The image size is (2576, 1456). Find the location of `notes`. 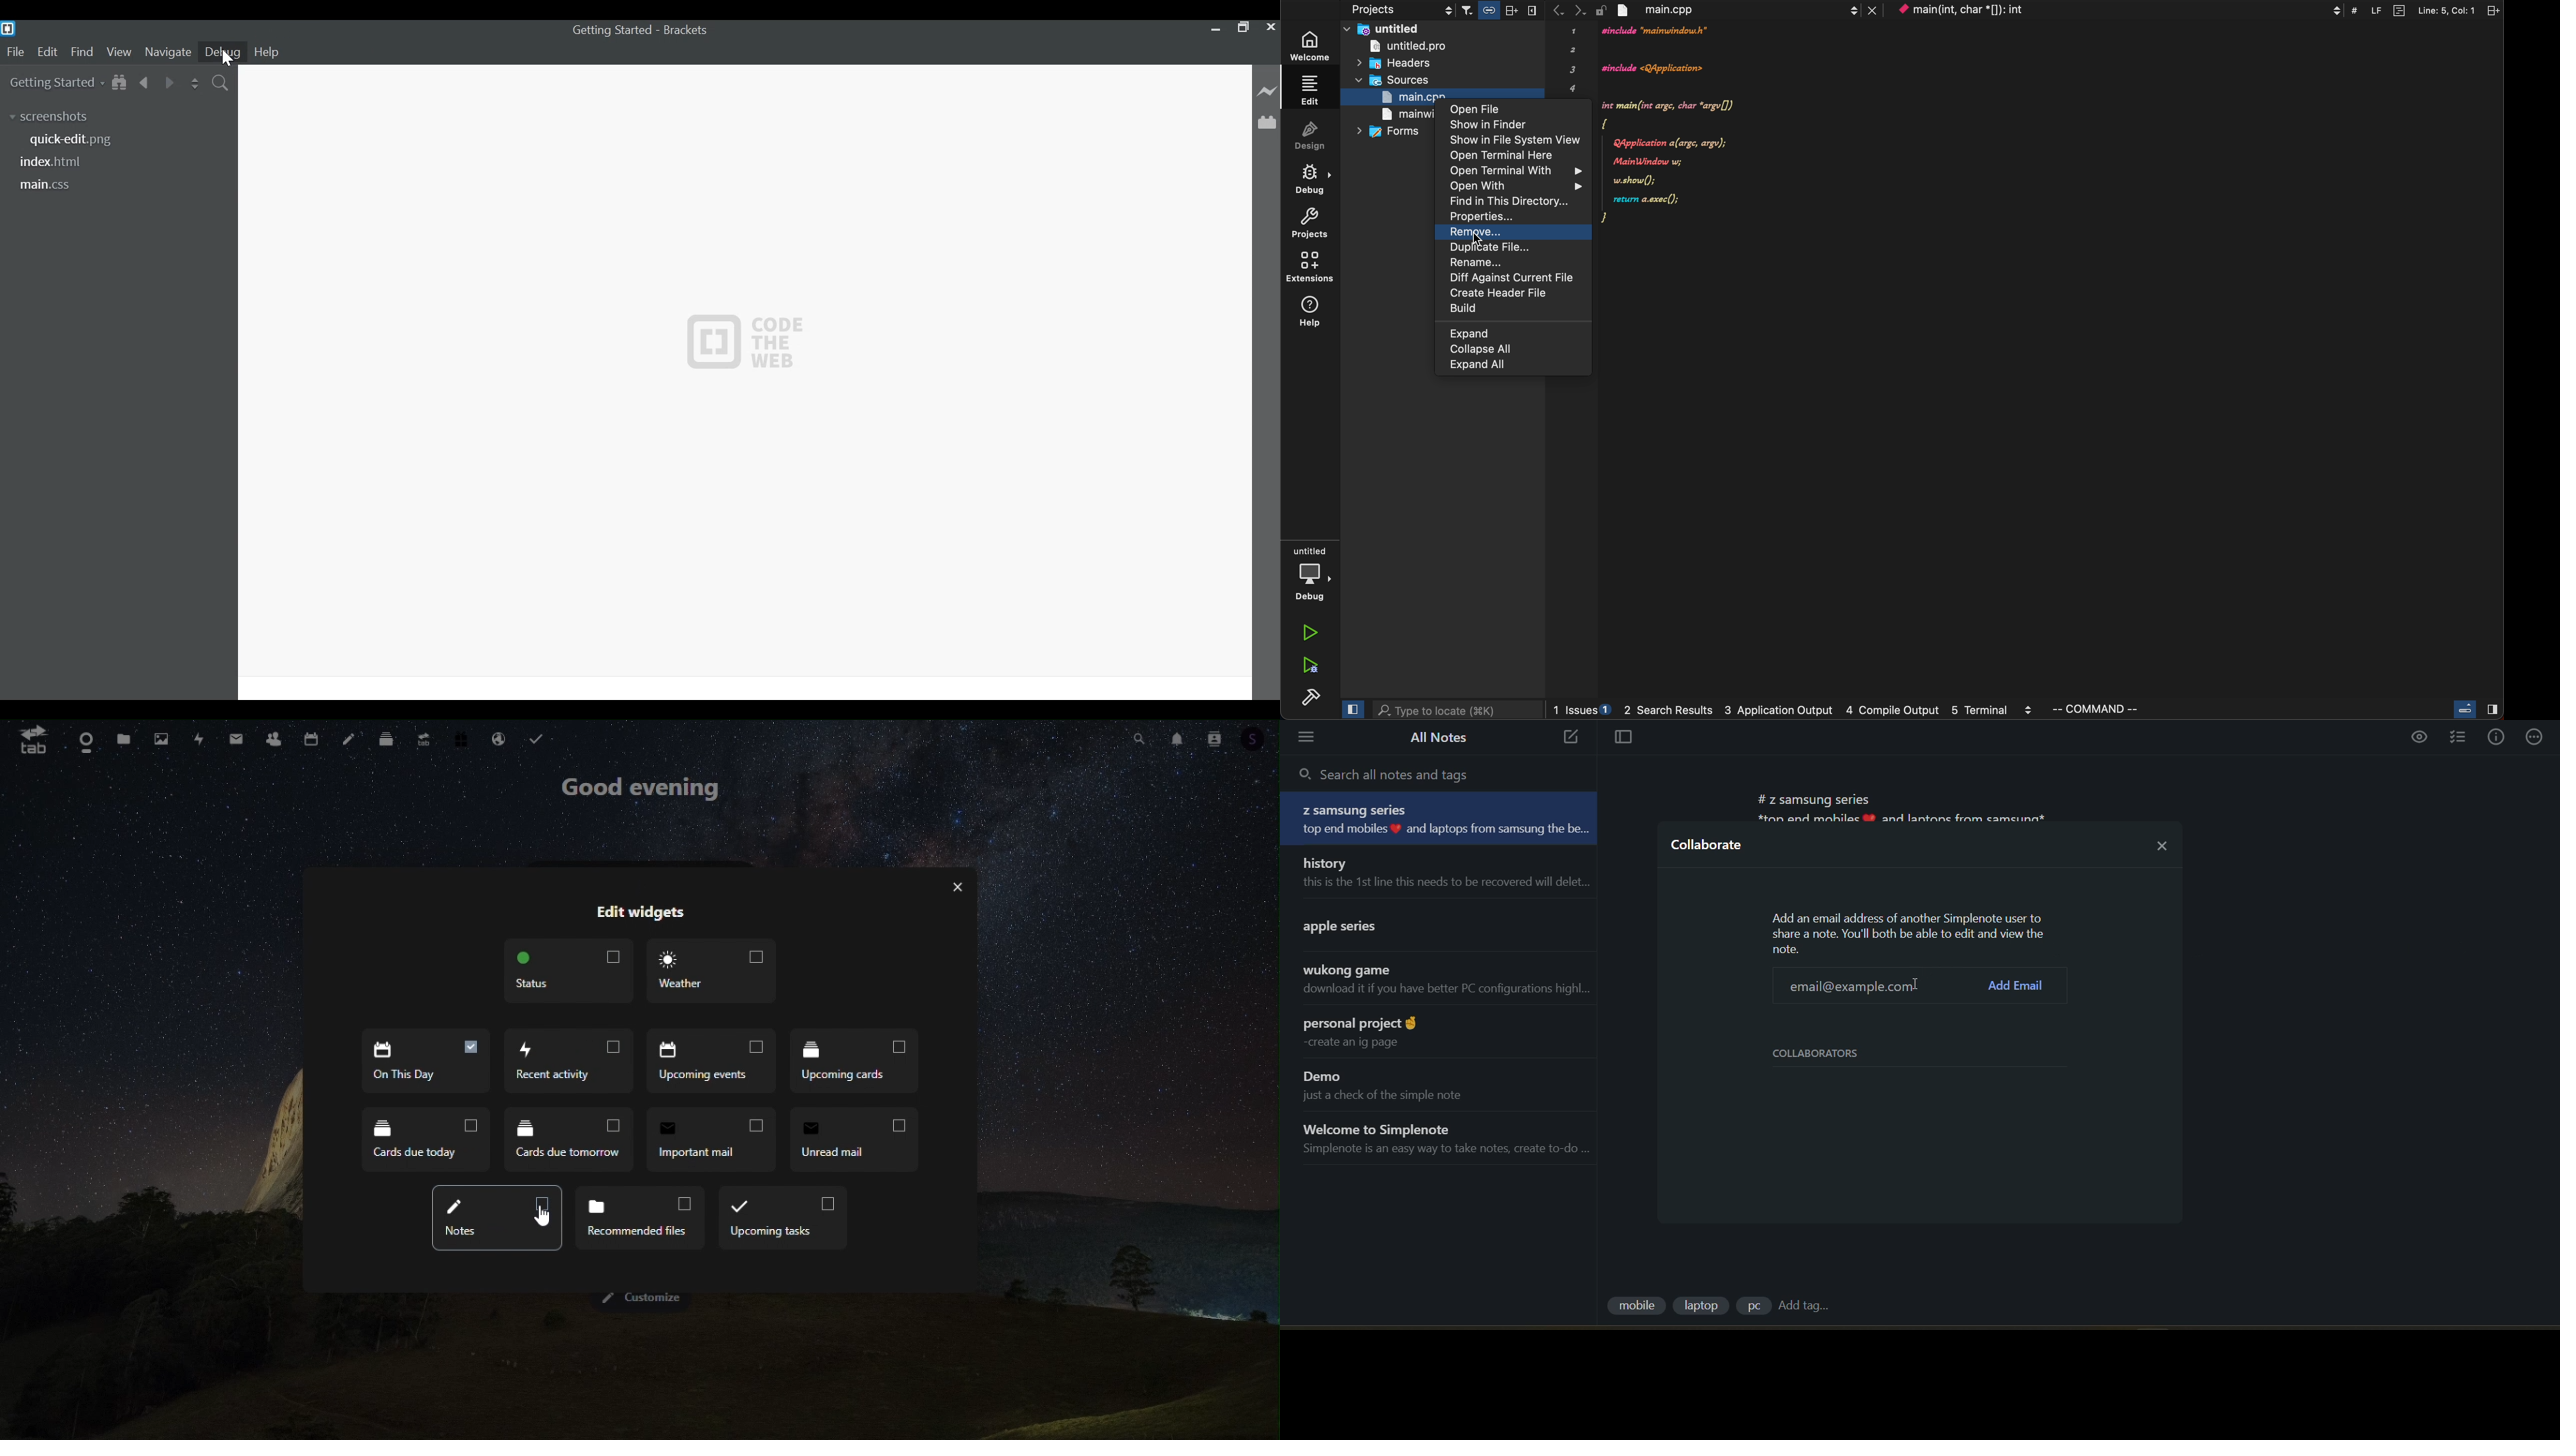

notes is located at coordinates (348, 738).